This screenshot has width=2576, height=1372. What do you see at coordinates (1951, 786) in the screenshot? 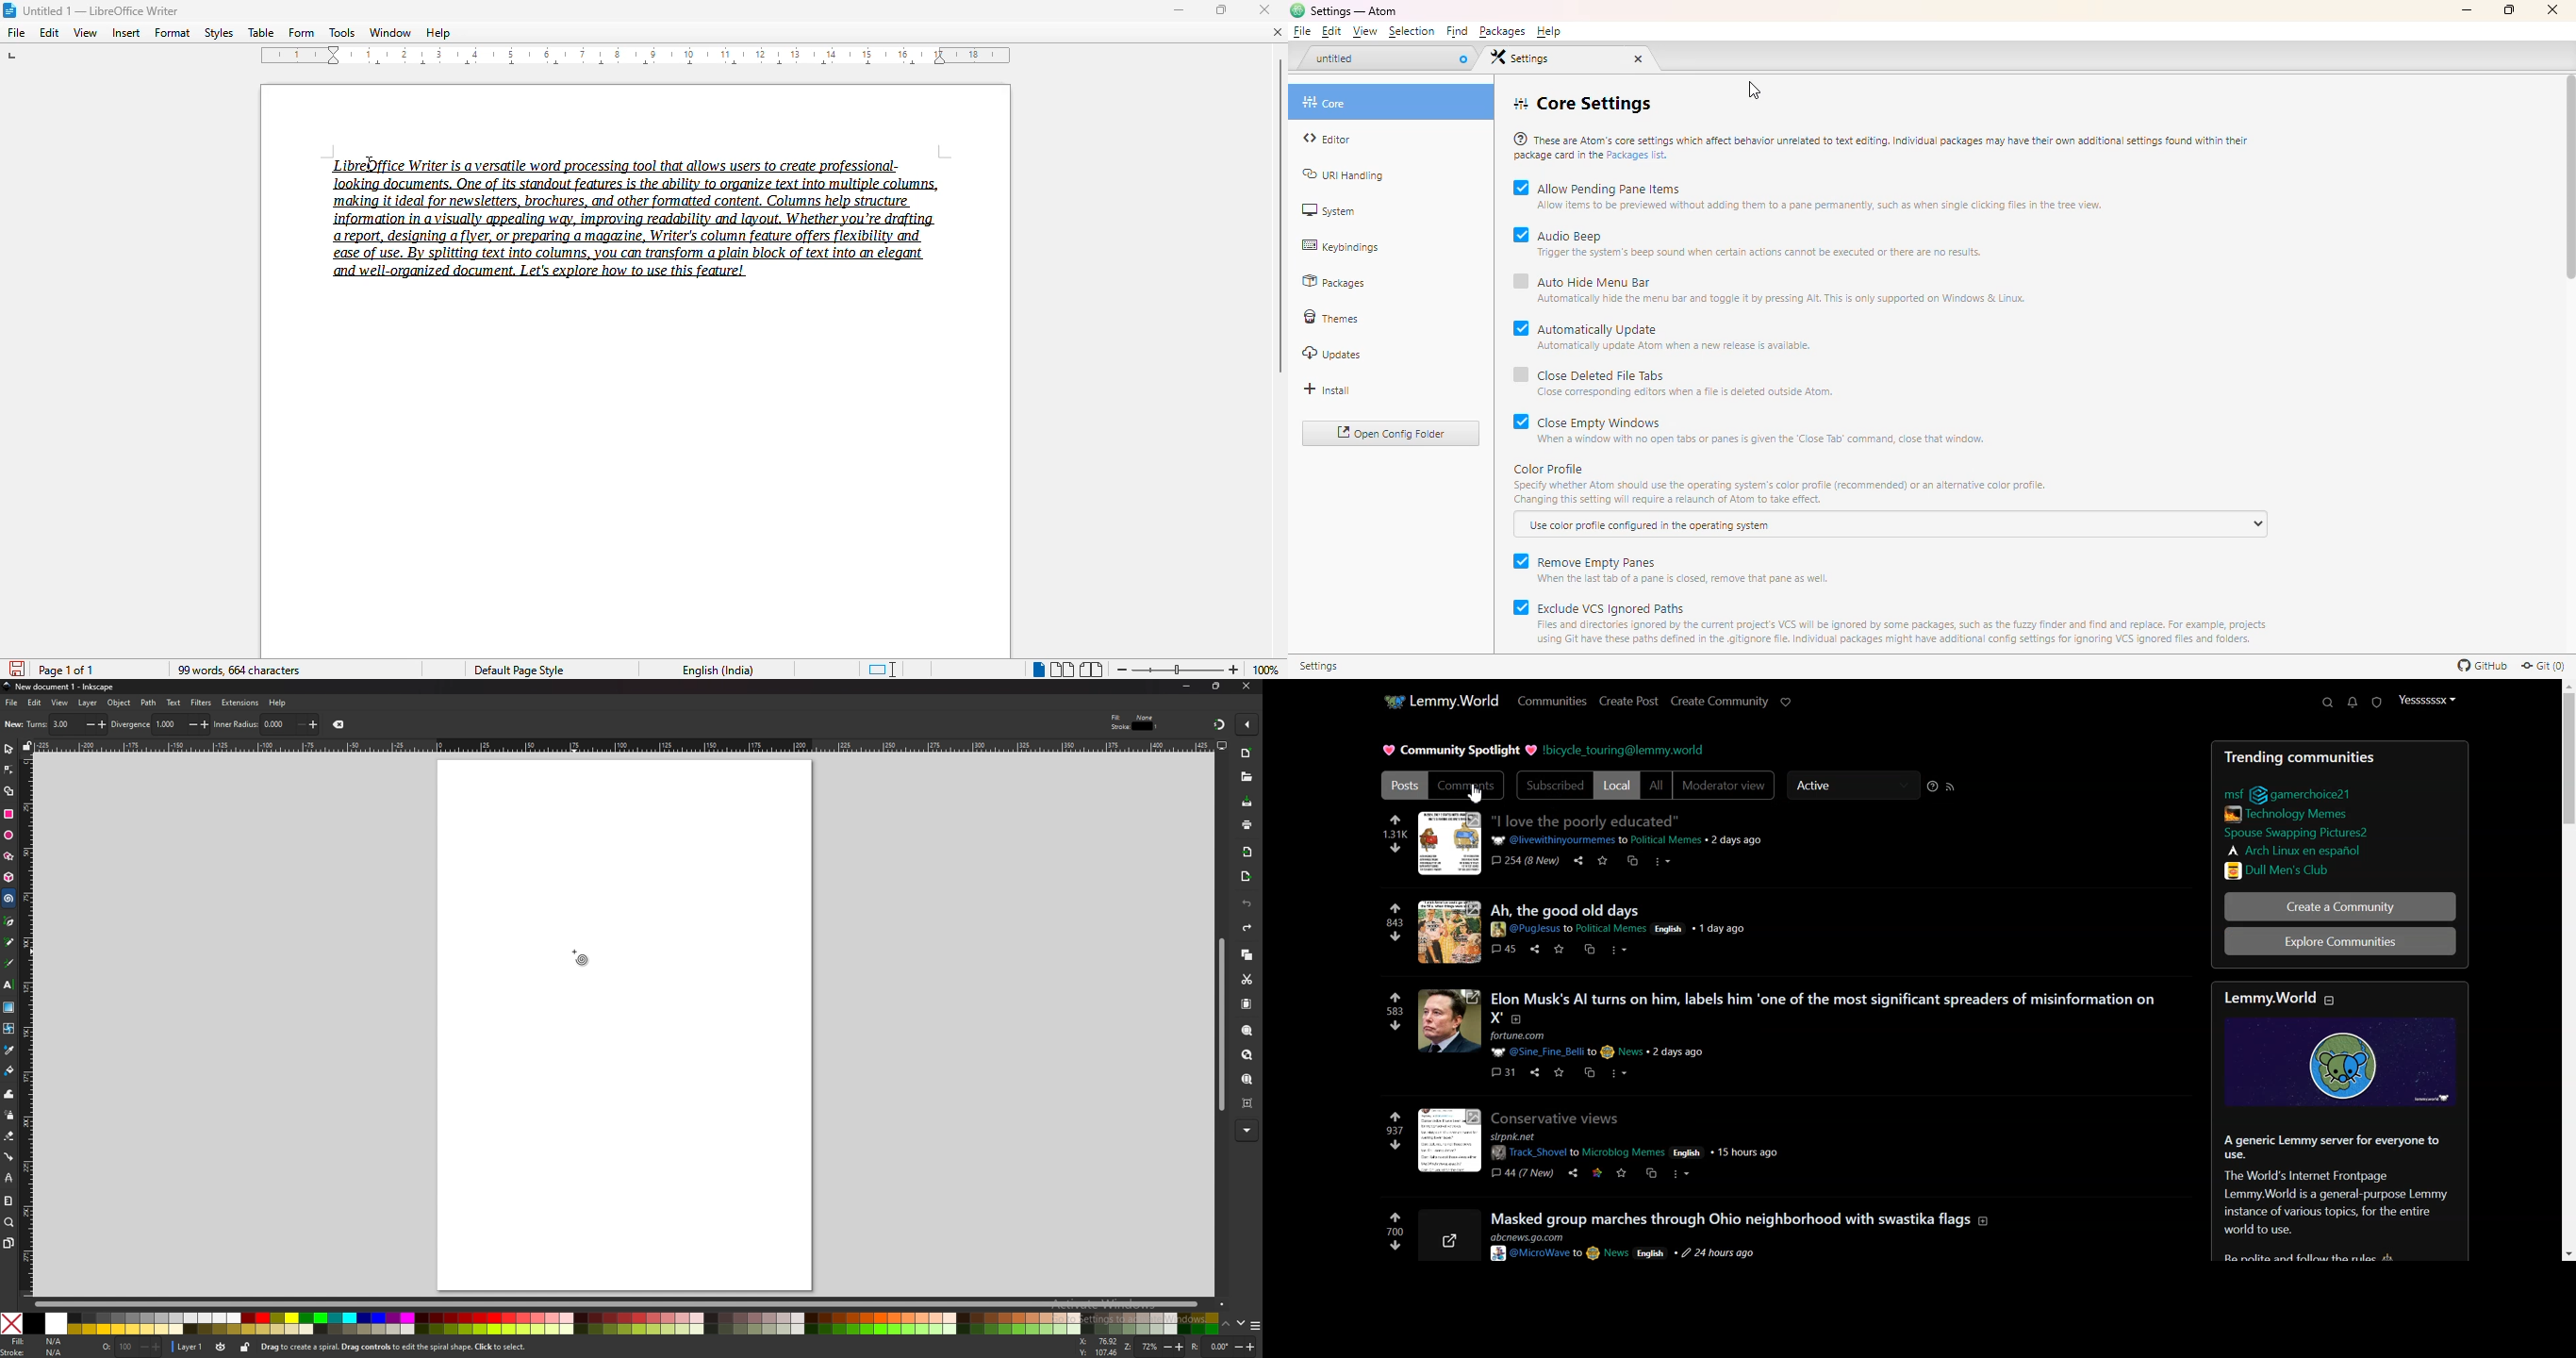
I see `RSS` at bounding box center [1951, 786].